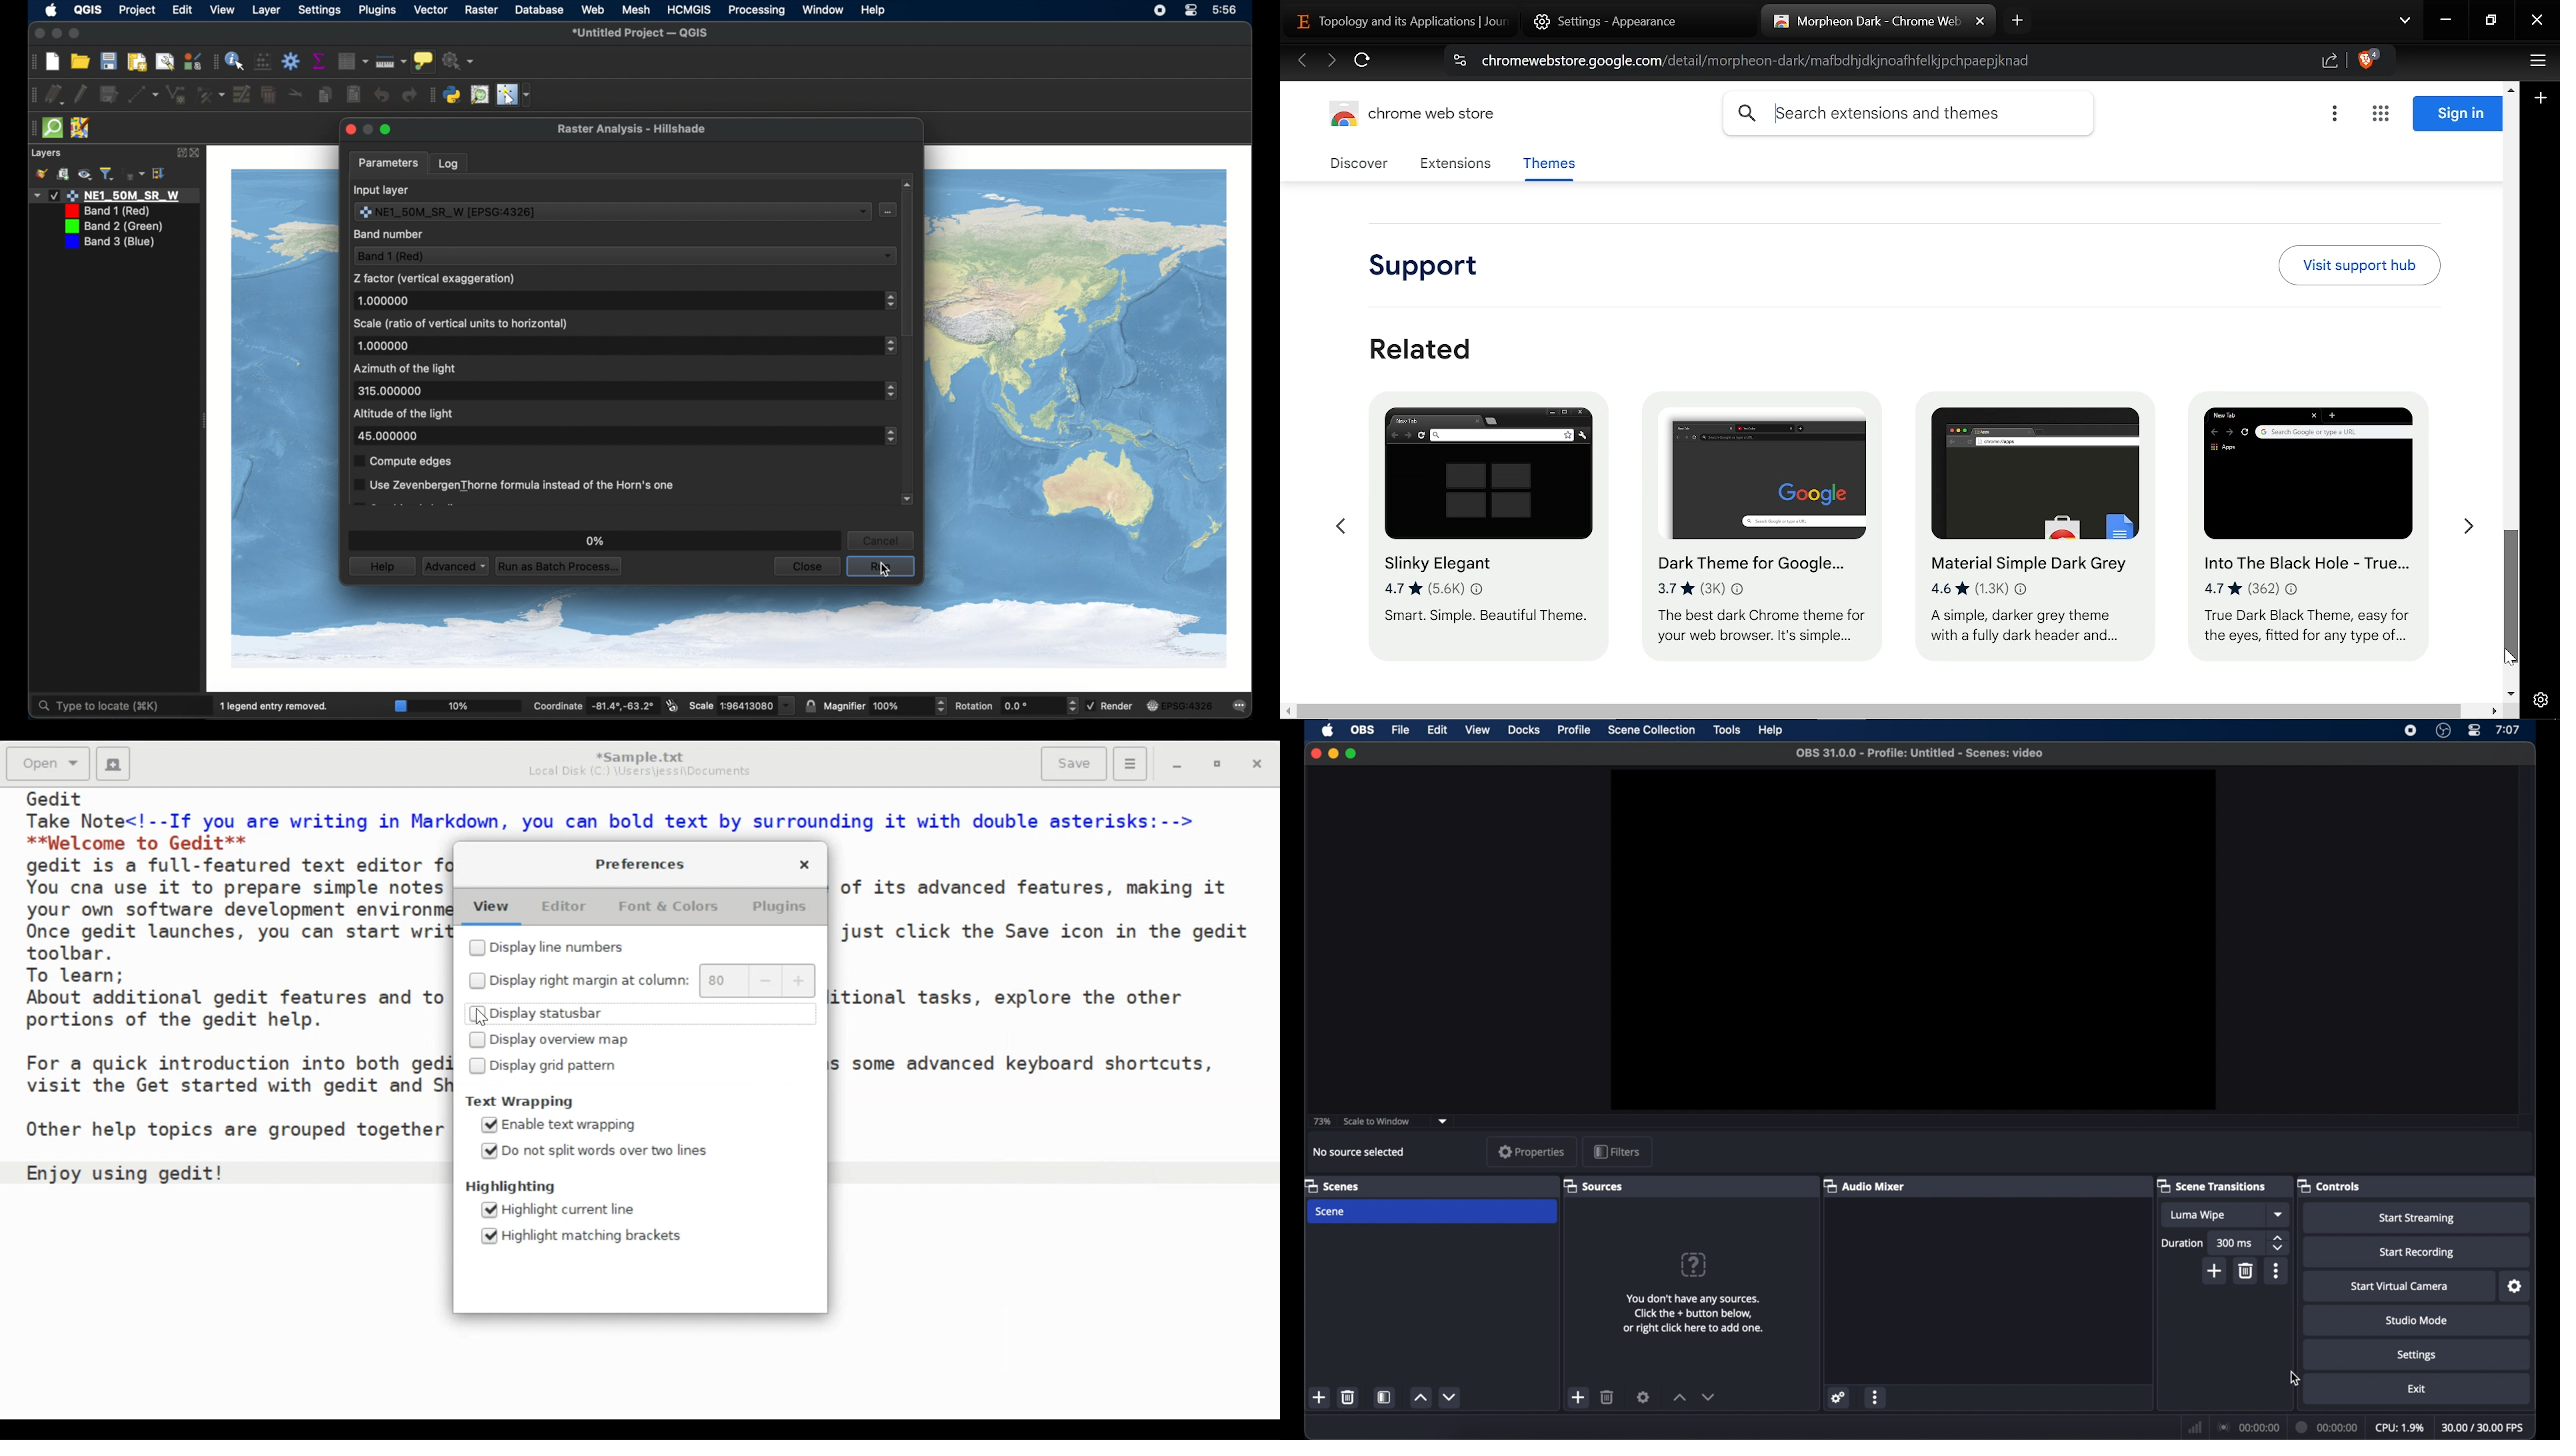 The image size is (2576, 1456). I want to click on Support, so click(1434, 268).